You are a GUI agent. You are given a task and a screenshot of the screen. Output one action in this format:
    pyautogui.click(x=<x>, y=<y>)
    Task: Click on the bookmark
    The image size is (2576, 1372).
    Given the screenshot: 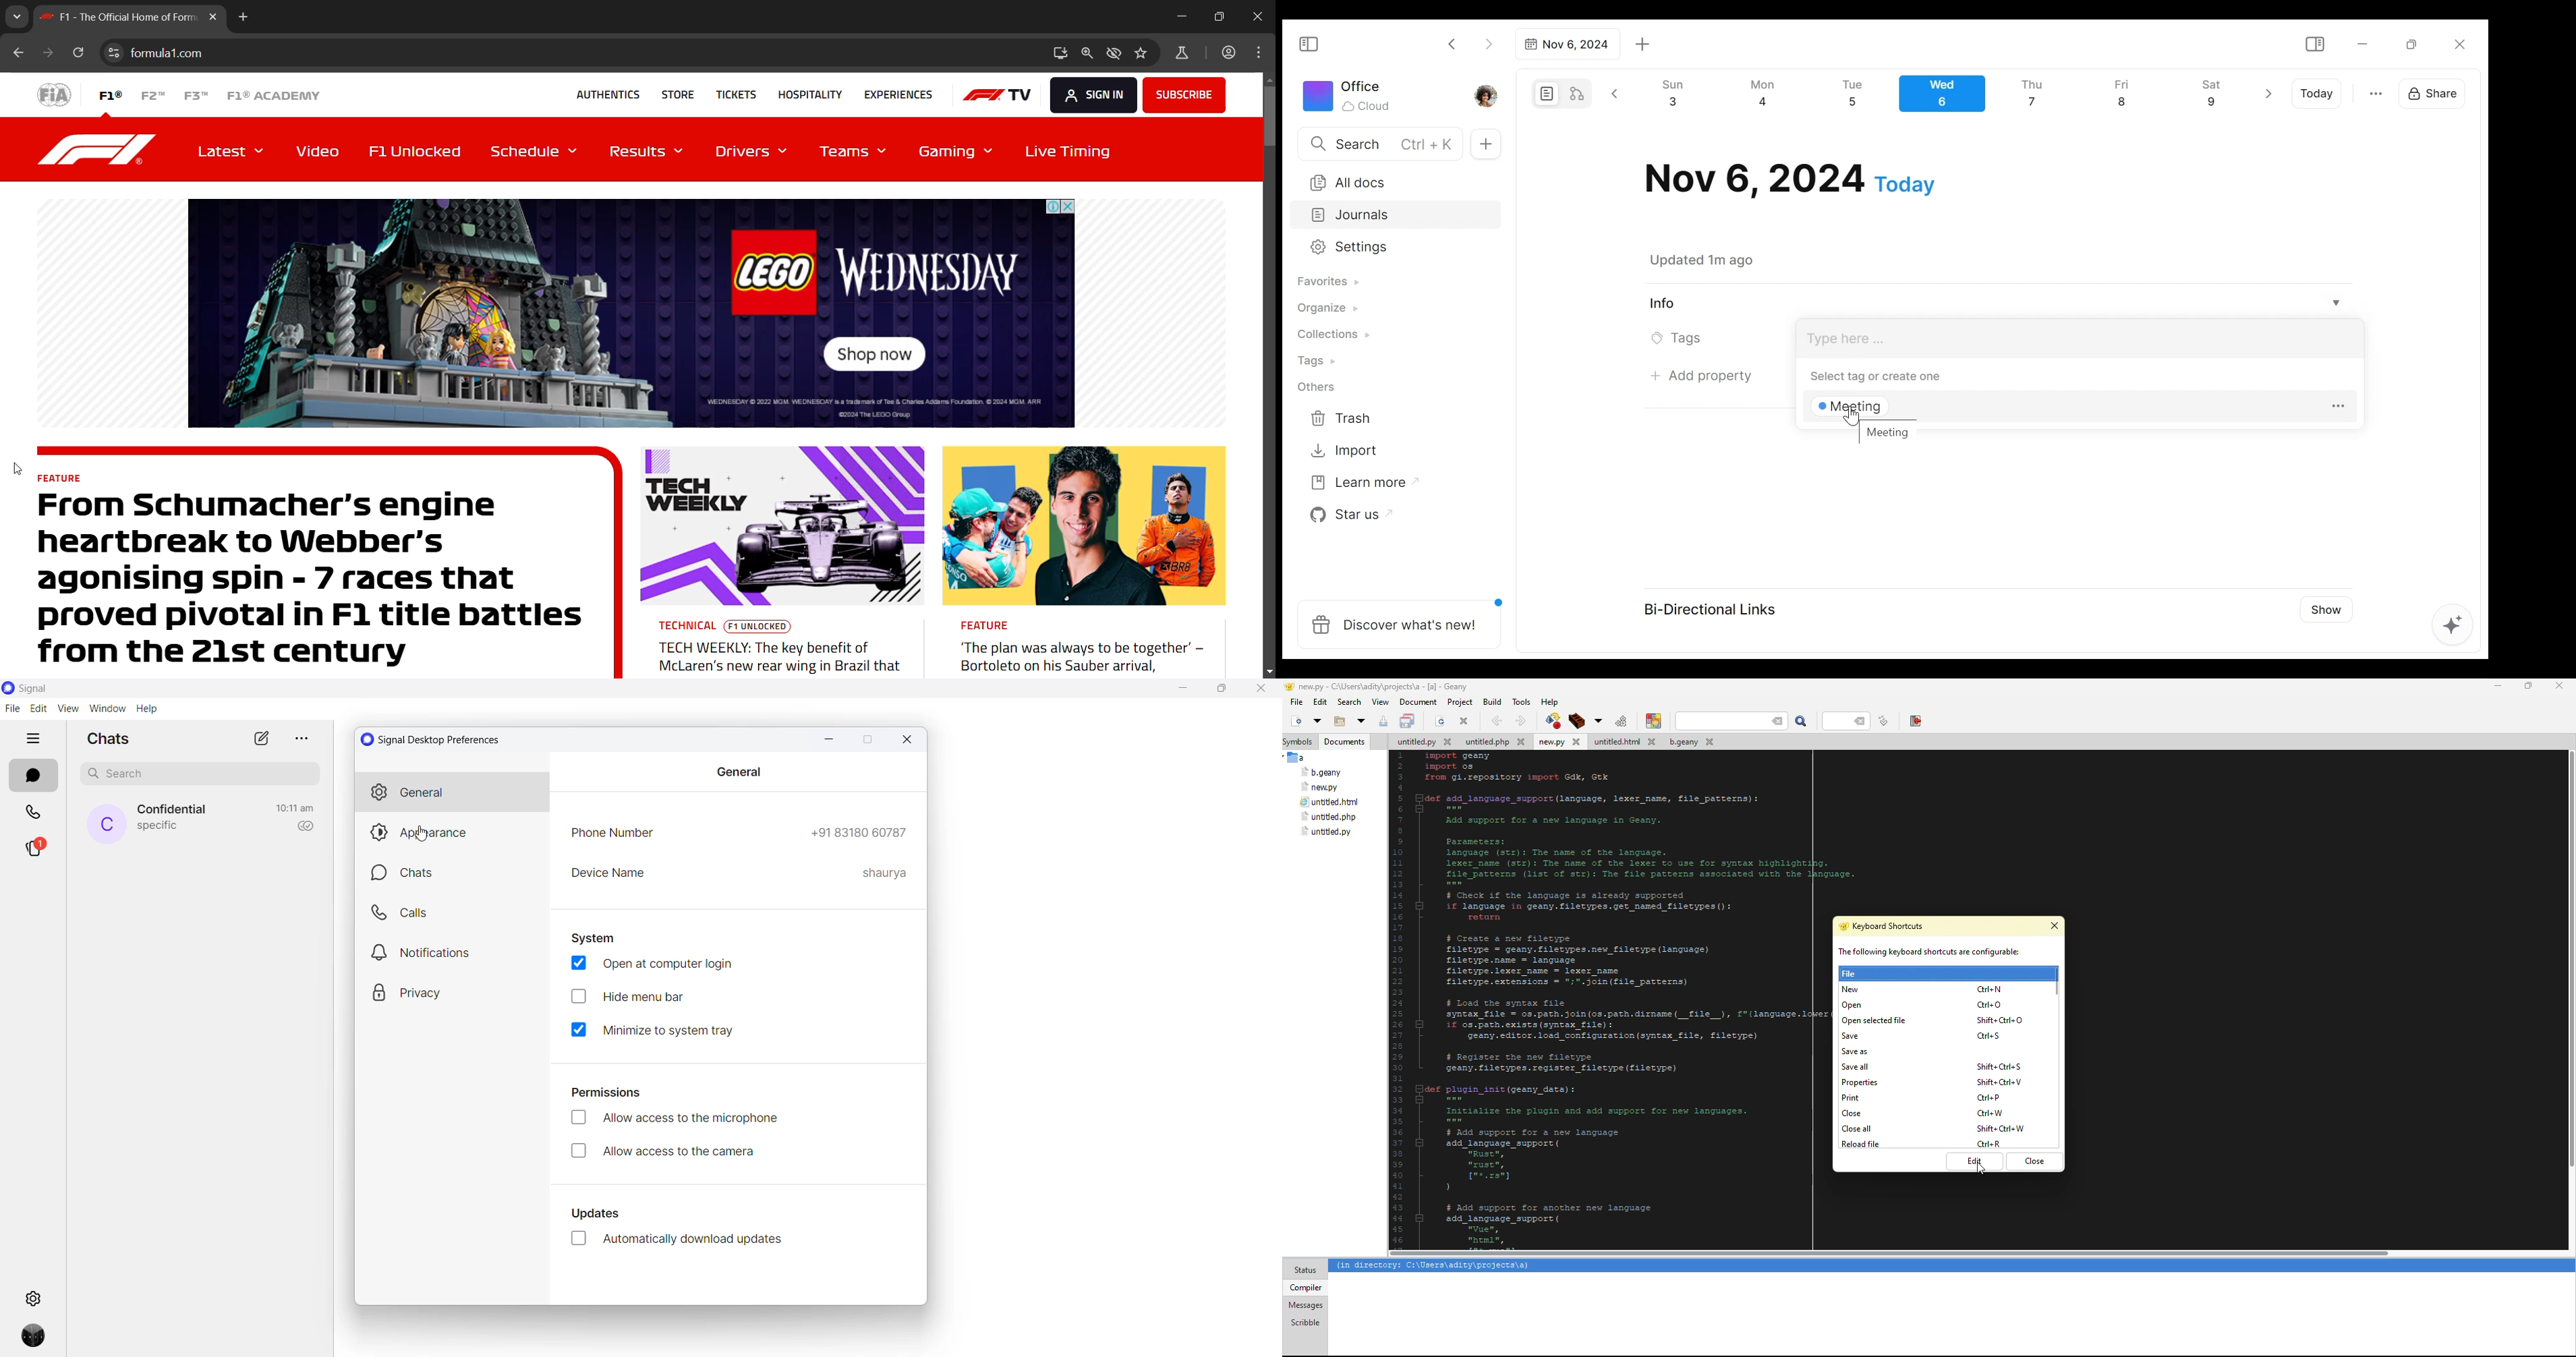 What is the action you would take?
    pyautogui.click(x=1144, y=55)
    